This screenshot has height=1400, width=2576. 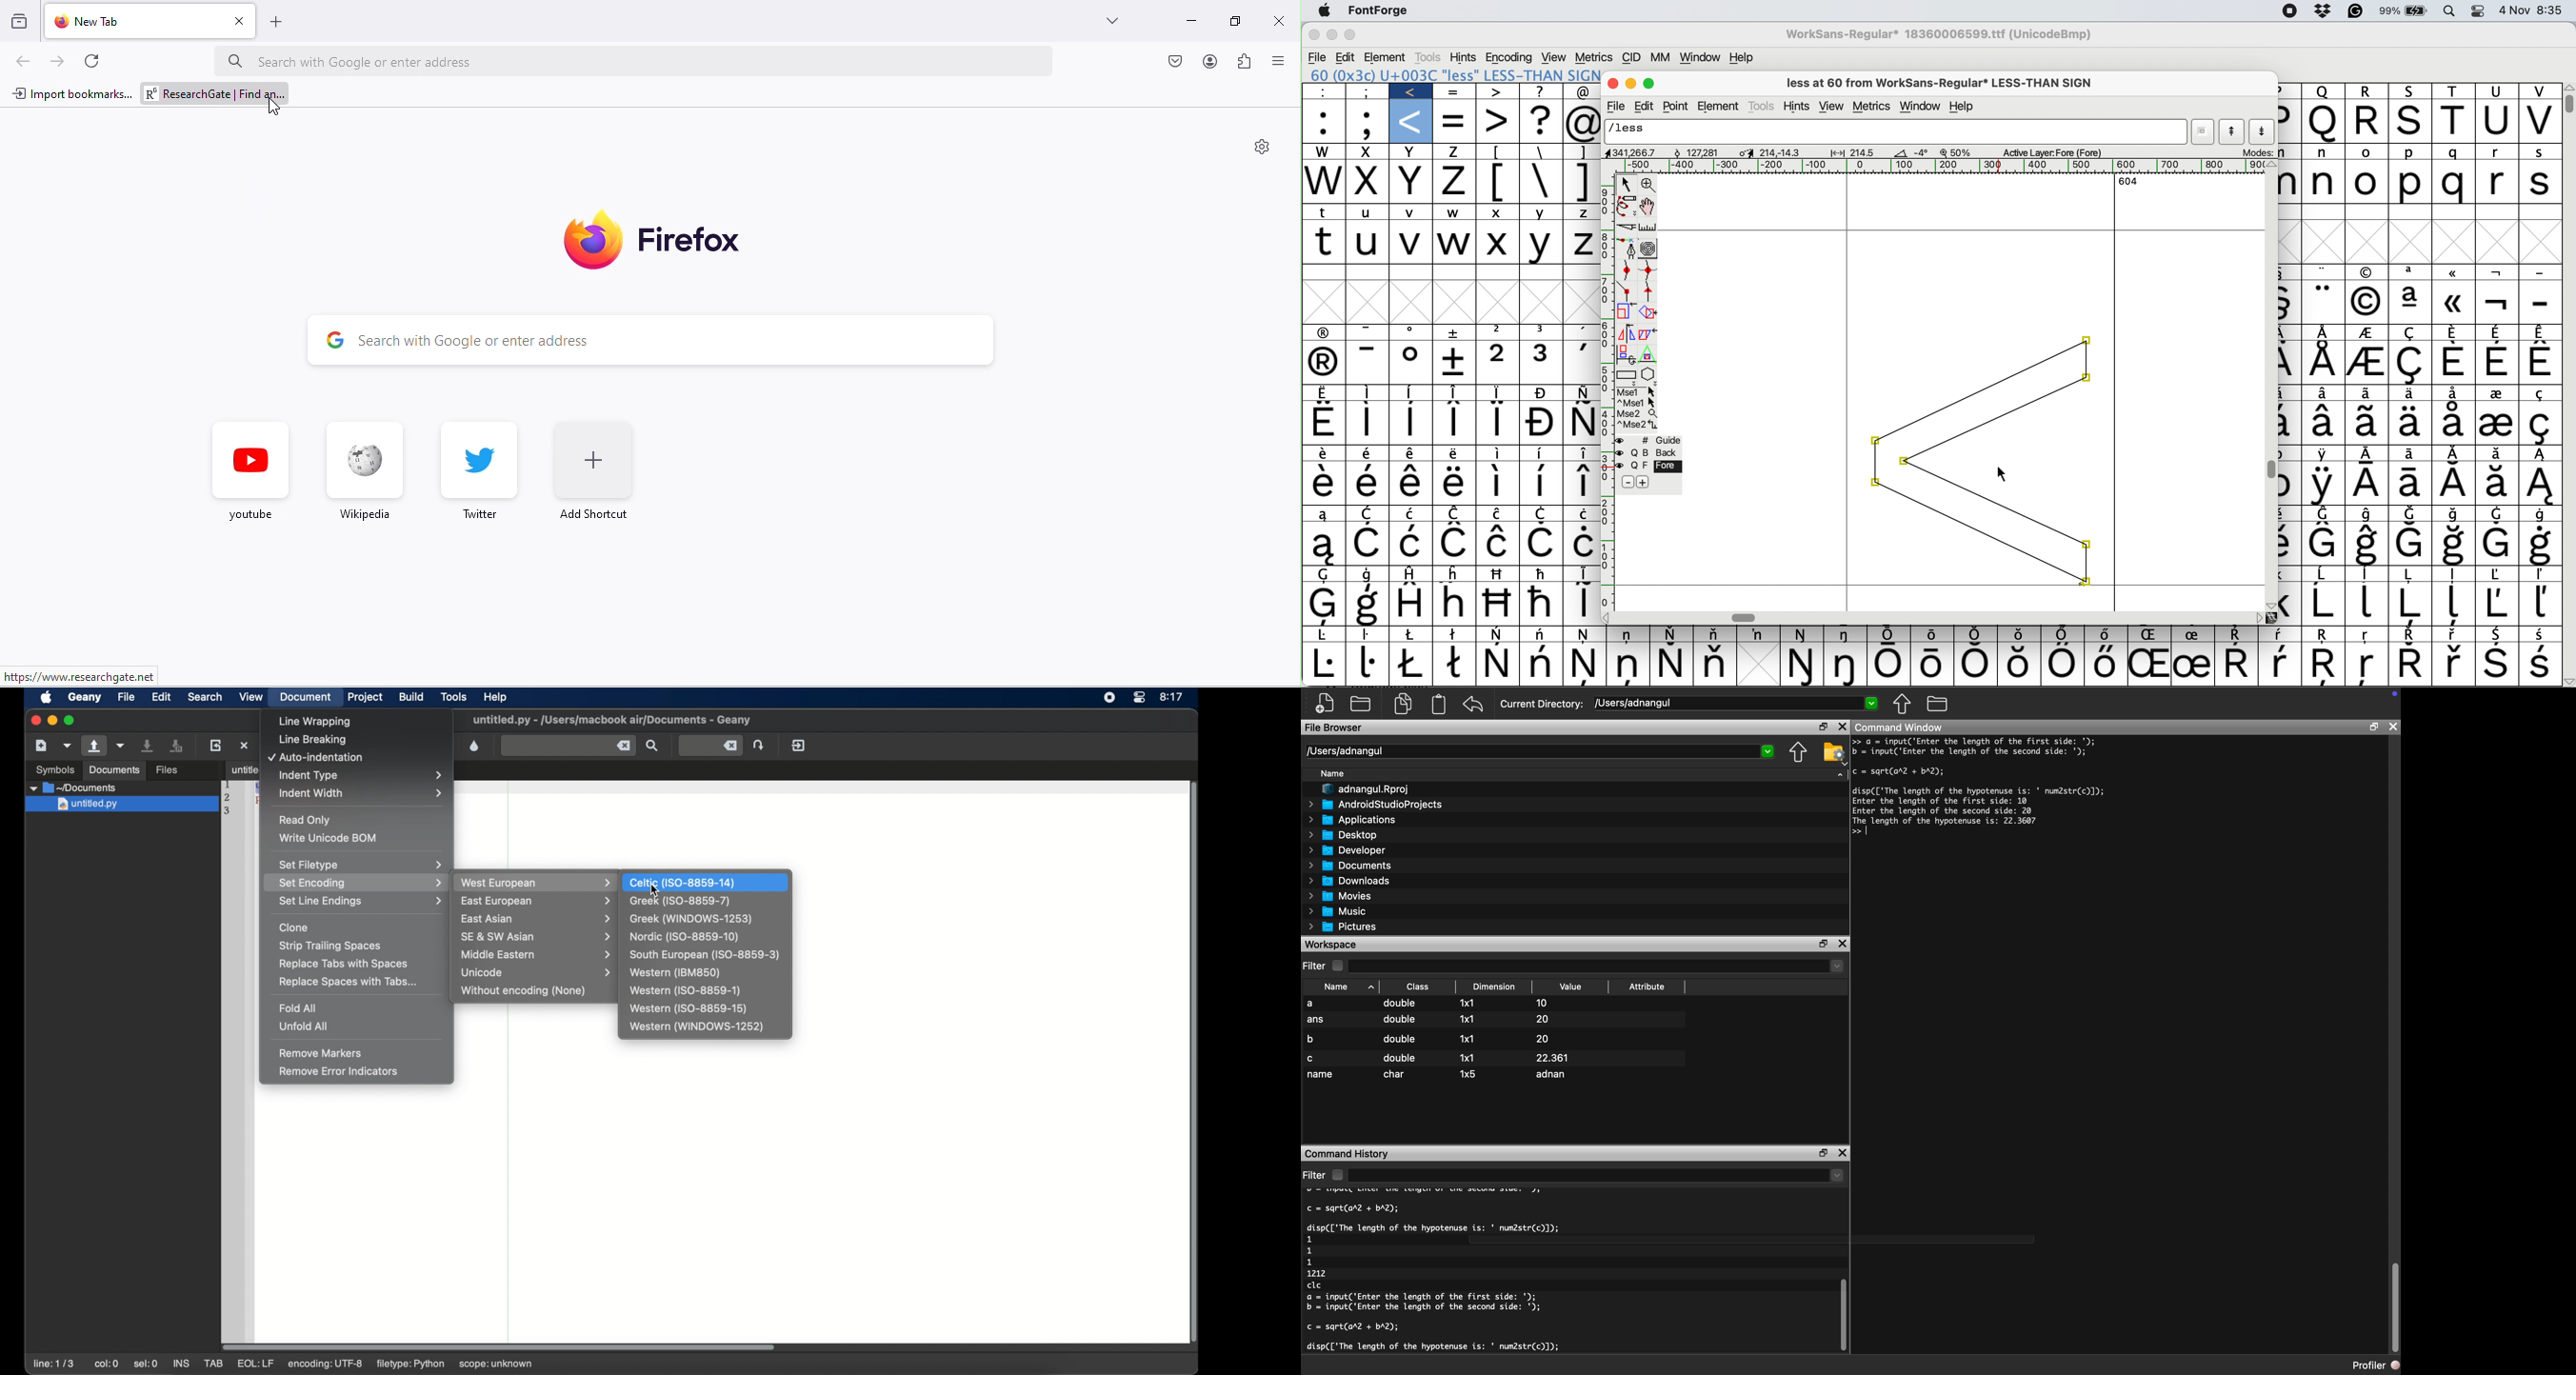 What do you see at coordinates (1398, 1022) in the screenshot?
I see `double` at bounding box center [1398, 1022].